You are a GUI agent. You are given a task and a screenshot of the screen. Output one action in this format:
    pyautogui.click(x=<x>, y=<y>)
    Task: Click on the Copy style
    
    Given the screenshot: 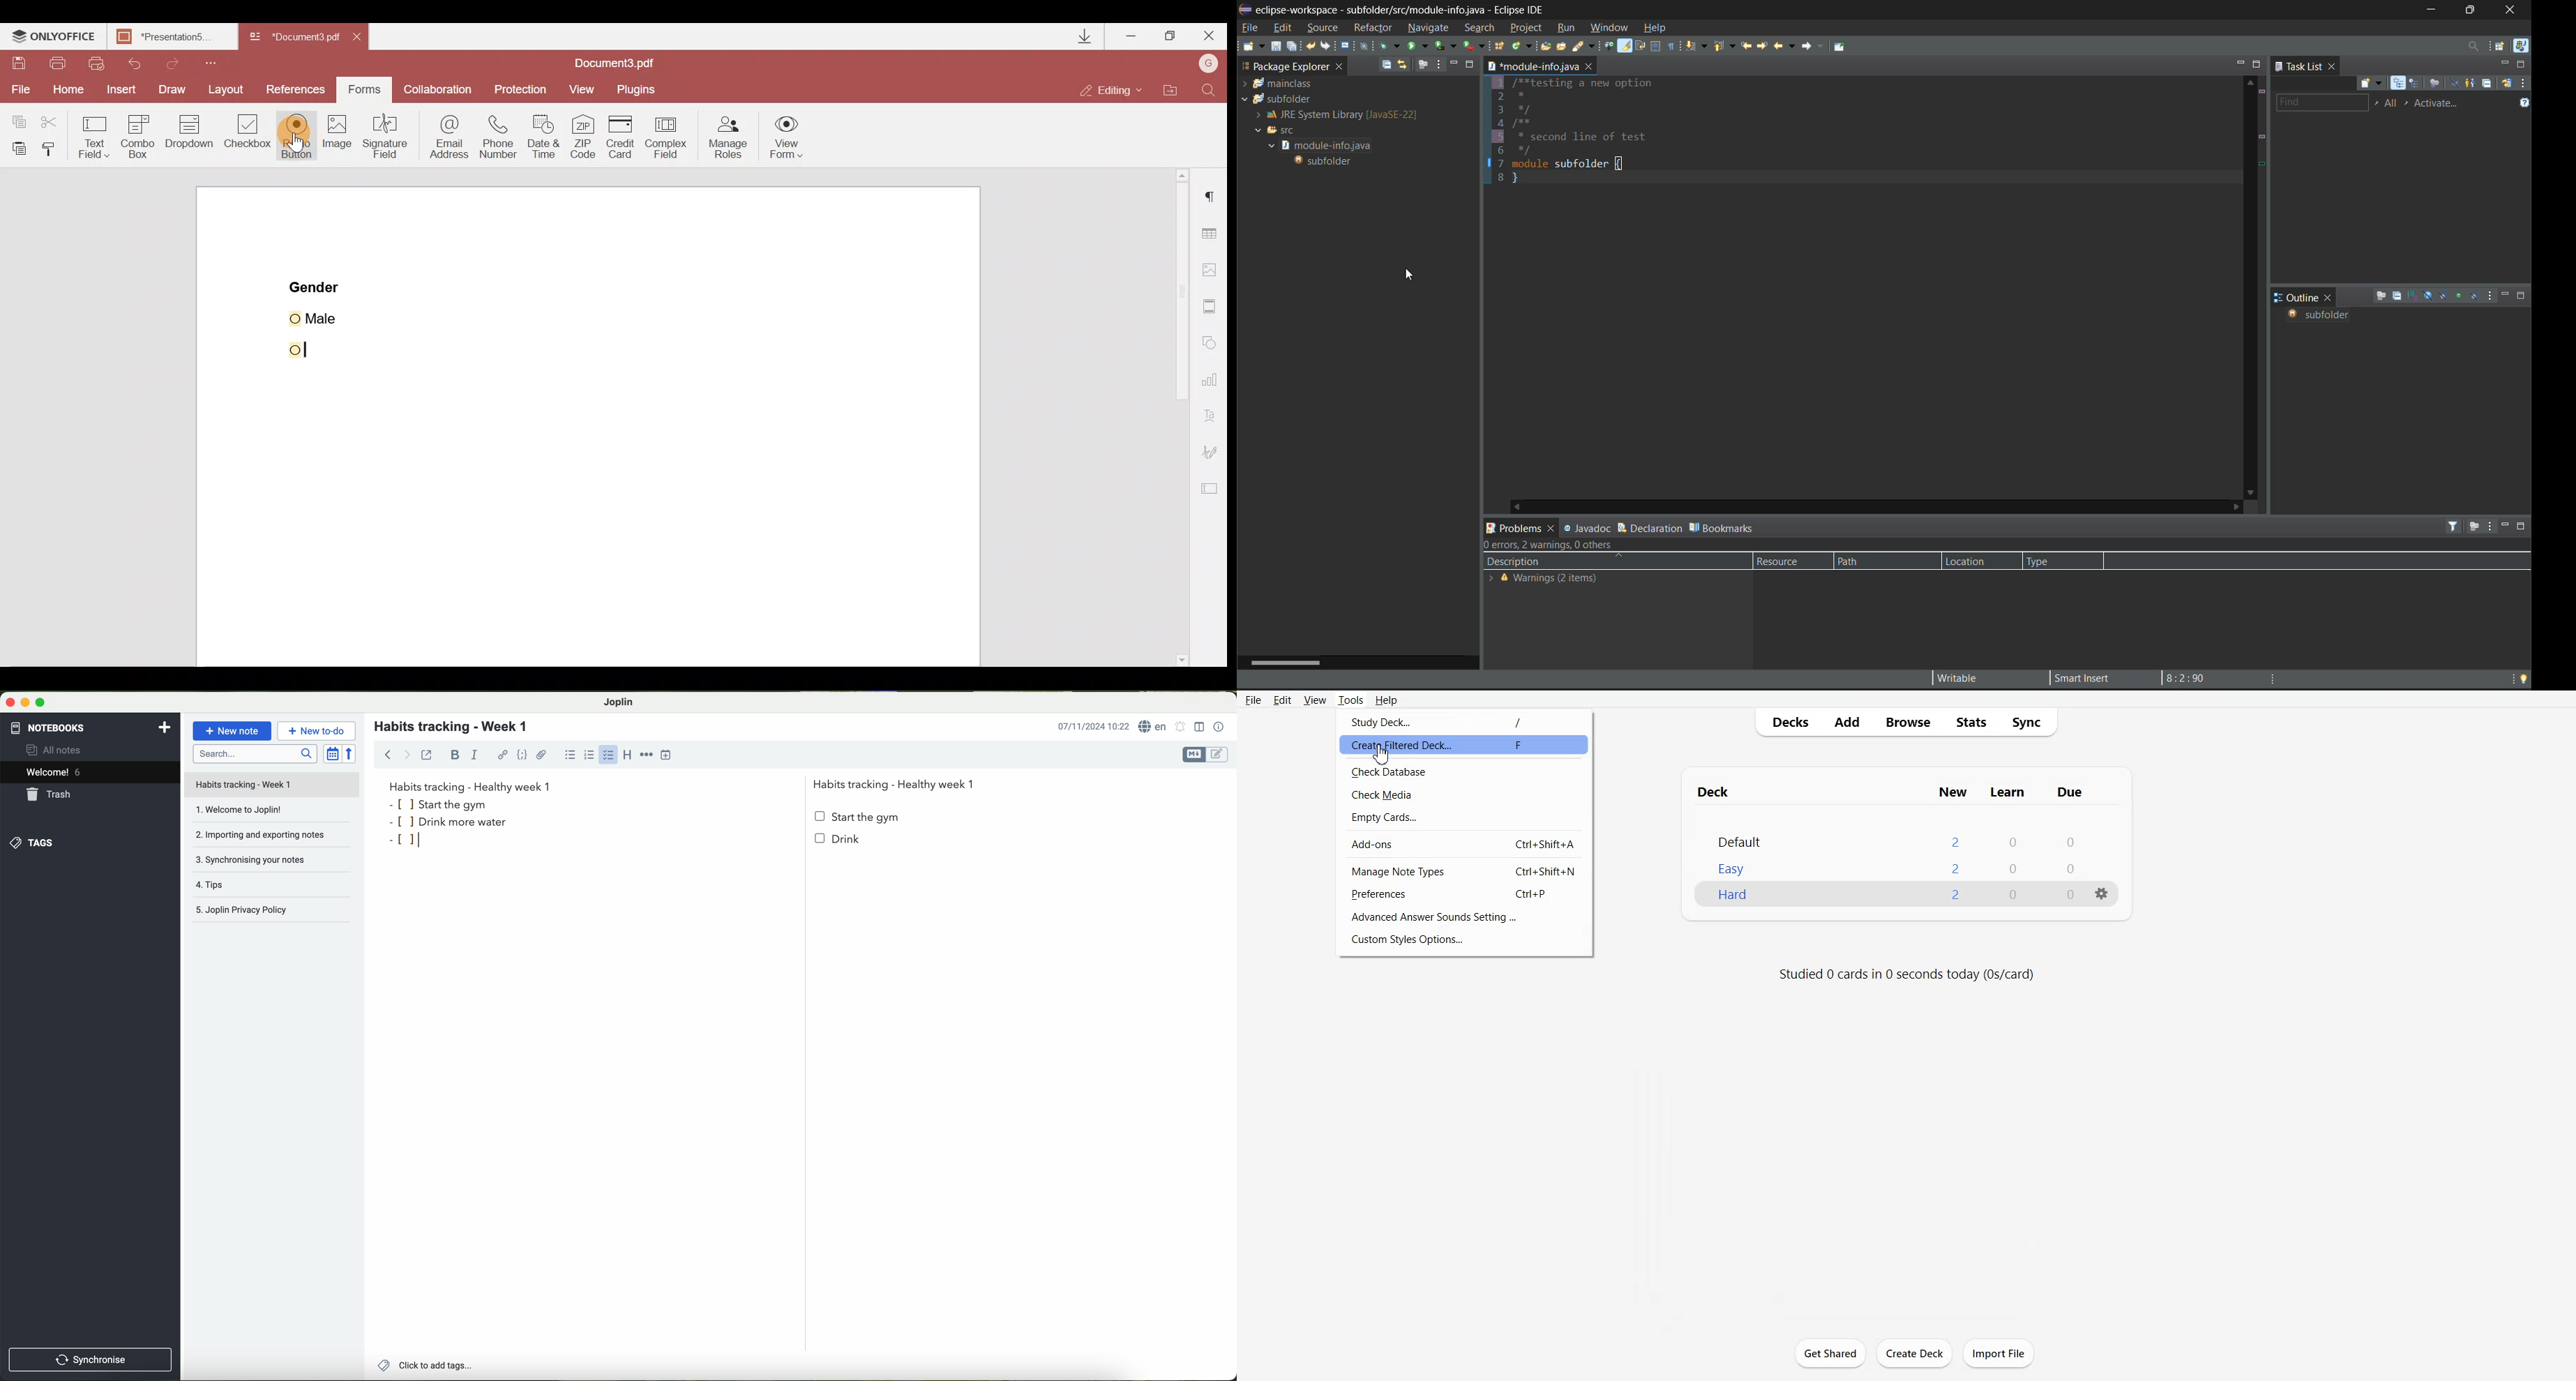 What is the action you would take?
    pyautogui.click(x=54, y=148)
    